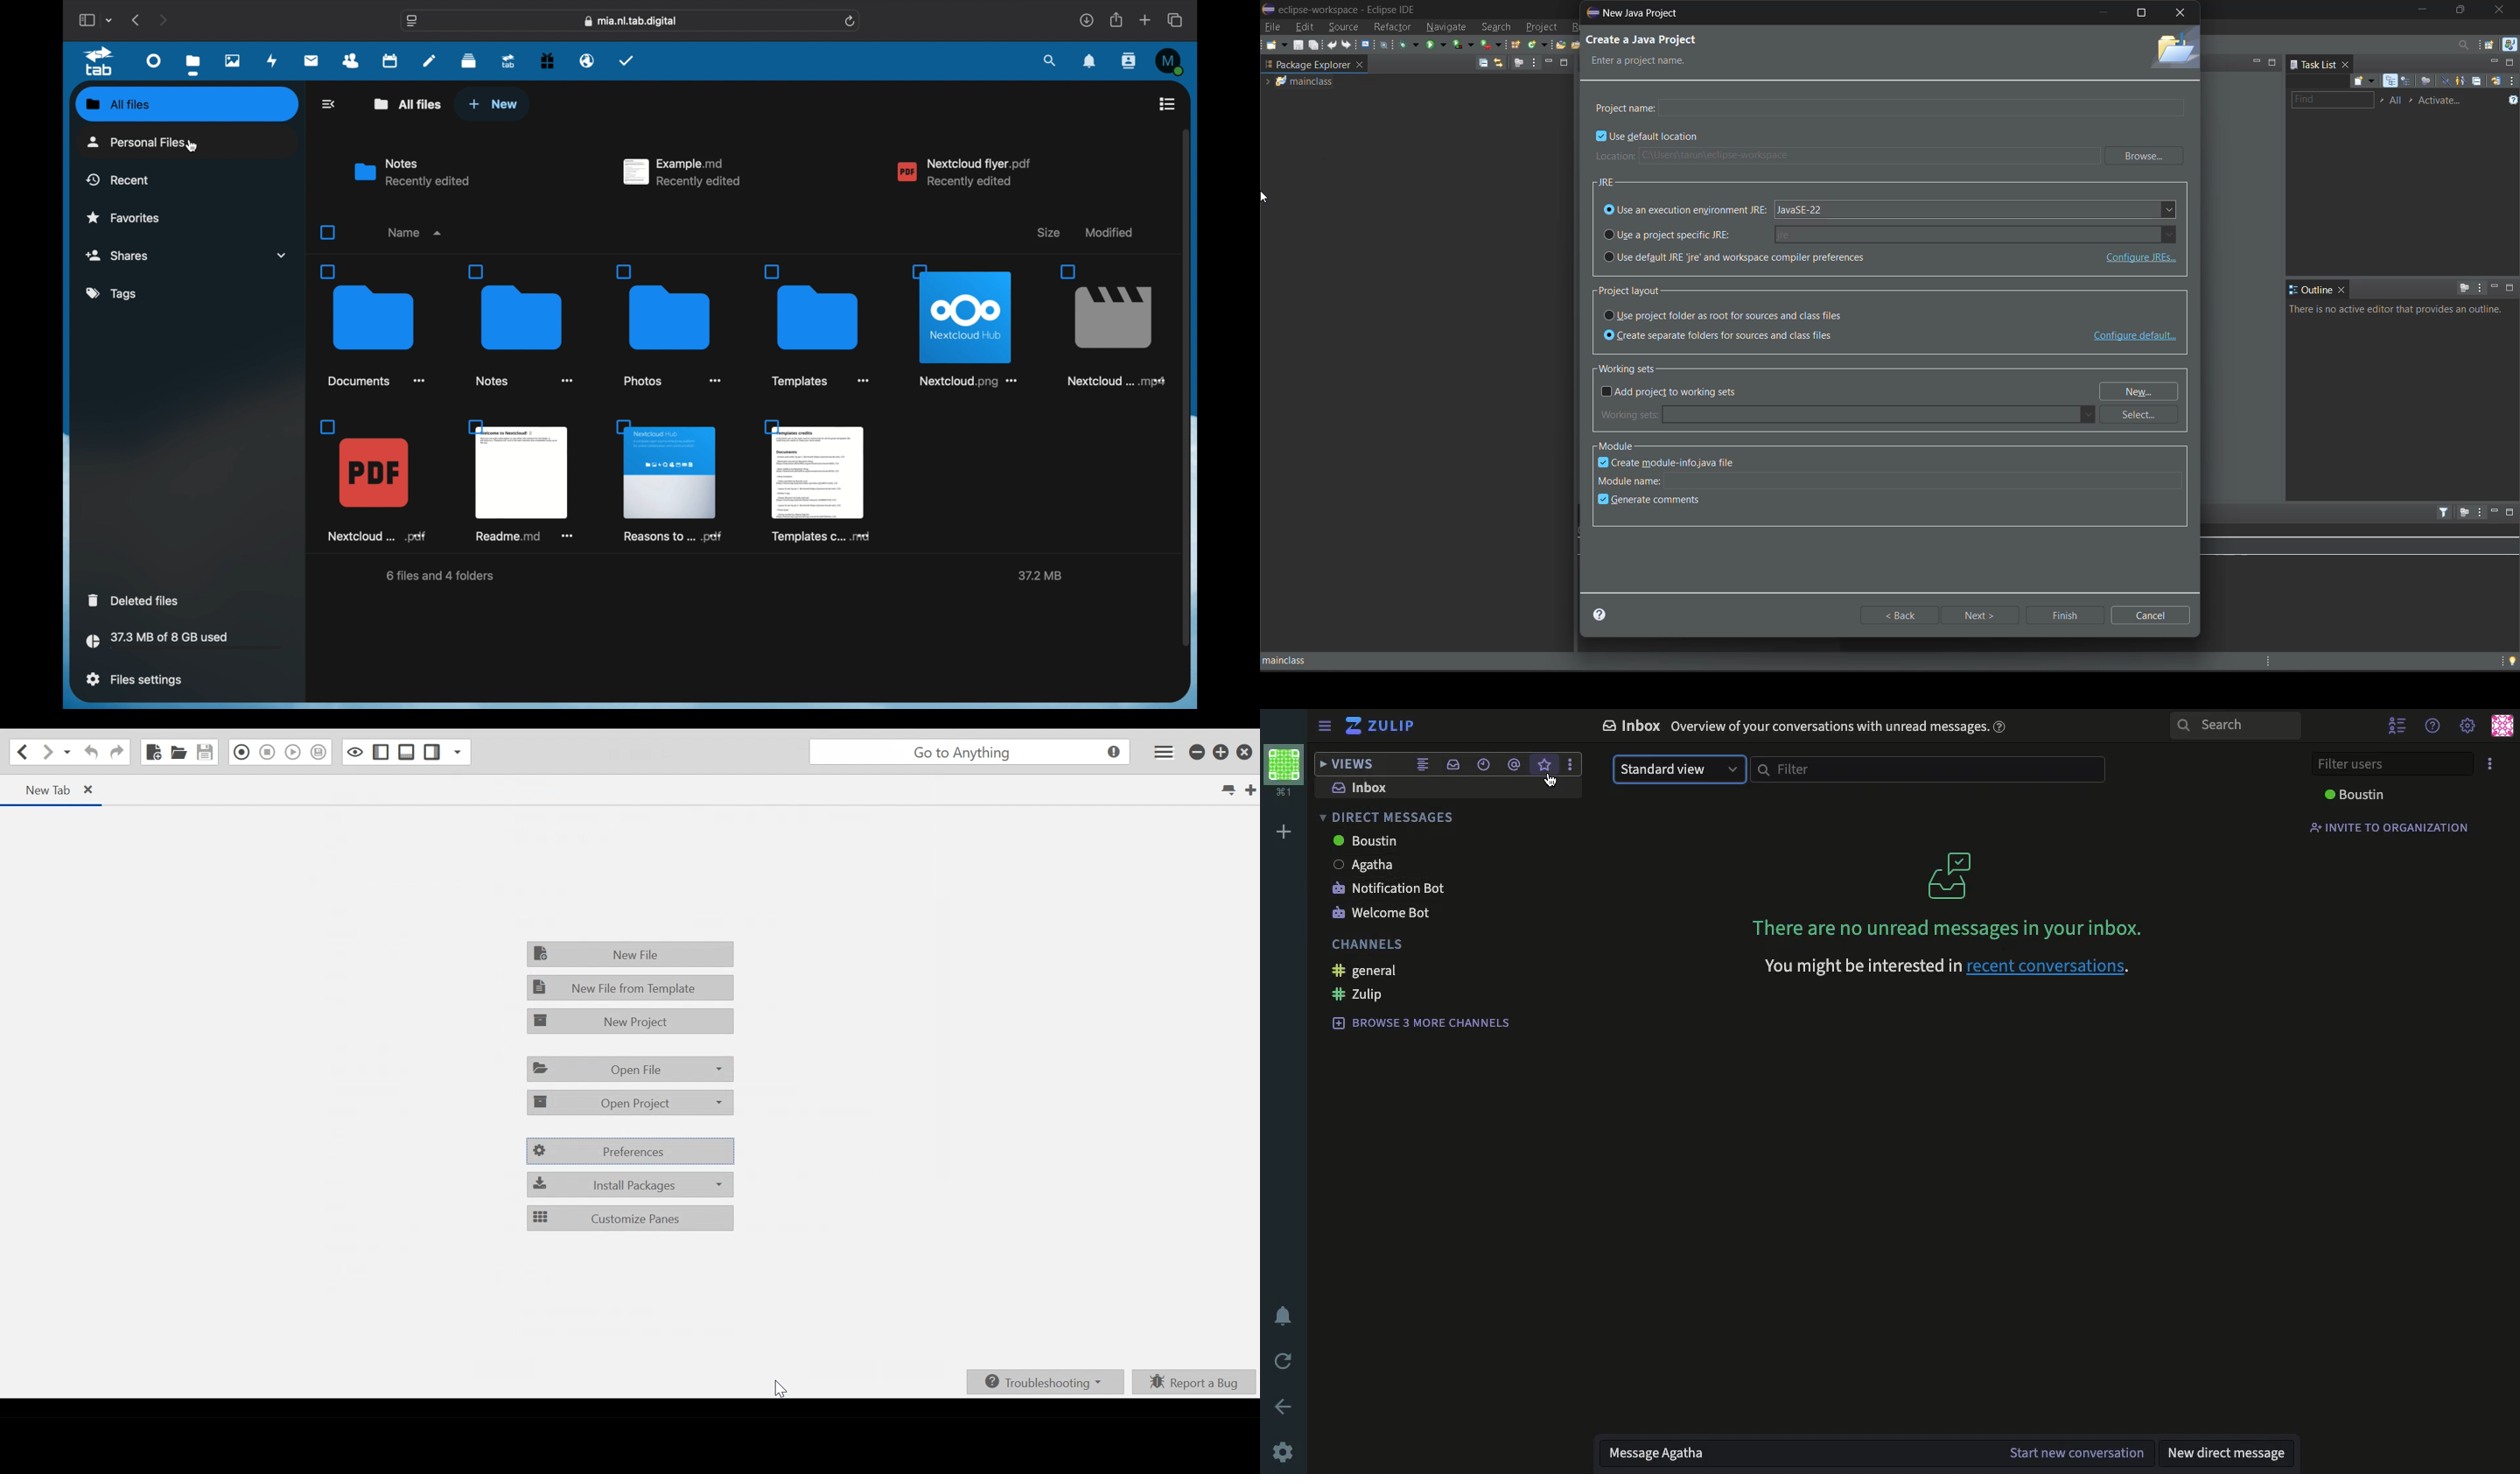 This screenshot has width=2520, height=1484. Describe the element at coordinates (2512, 81) in the screenshot. I see `view menu` at that location.